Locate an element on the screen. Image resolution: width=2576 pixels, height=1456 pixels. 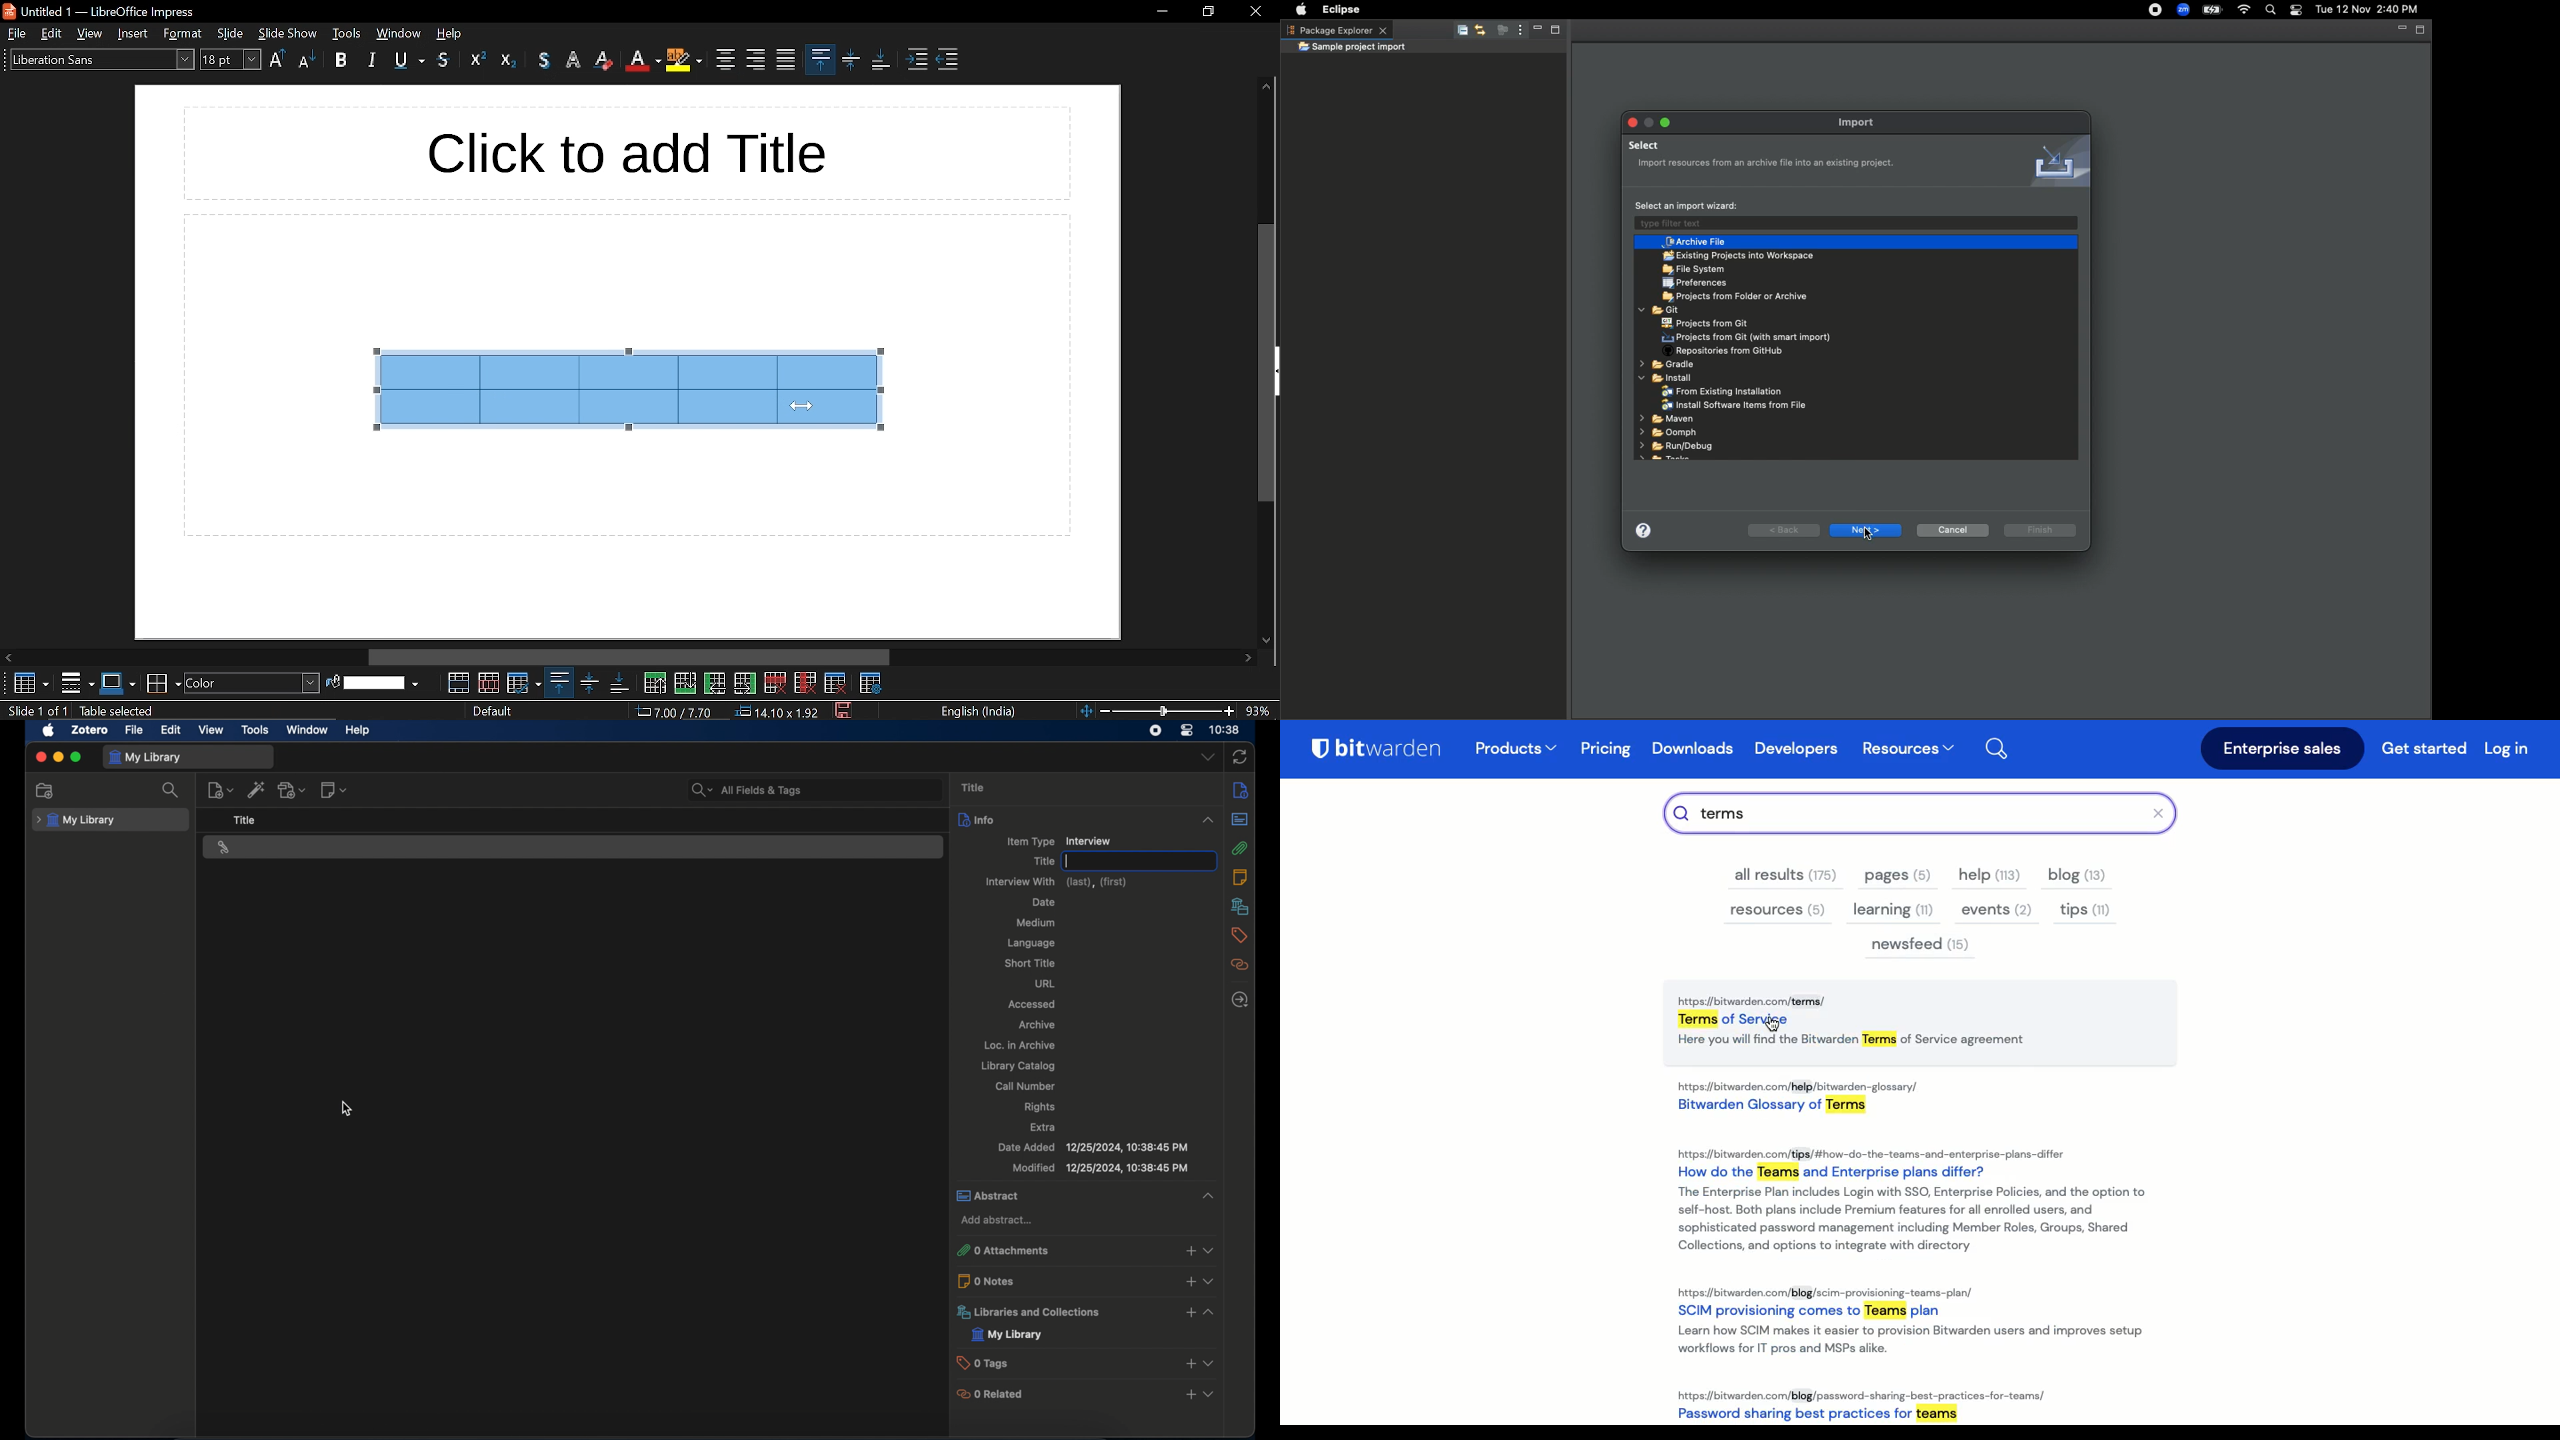
align top is located at coordinates (821, 59).